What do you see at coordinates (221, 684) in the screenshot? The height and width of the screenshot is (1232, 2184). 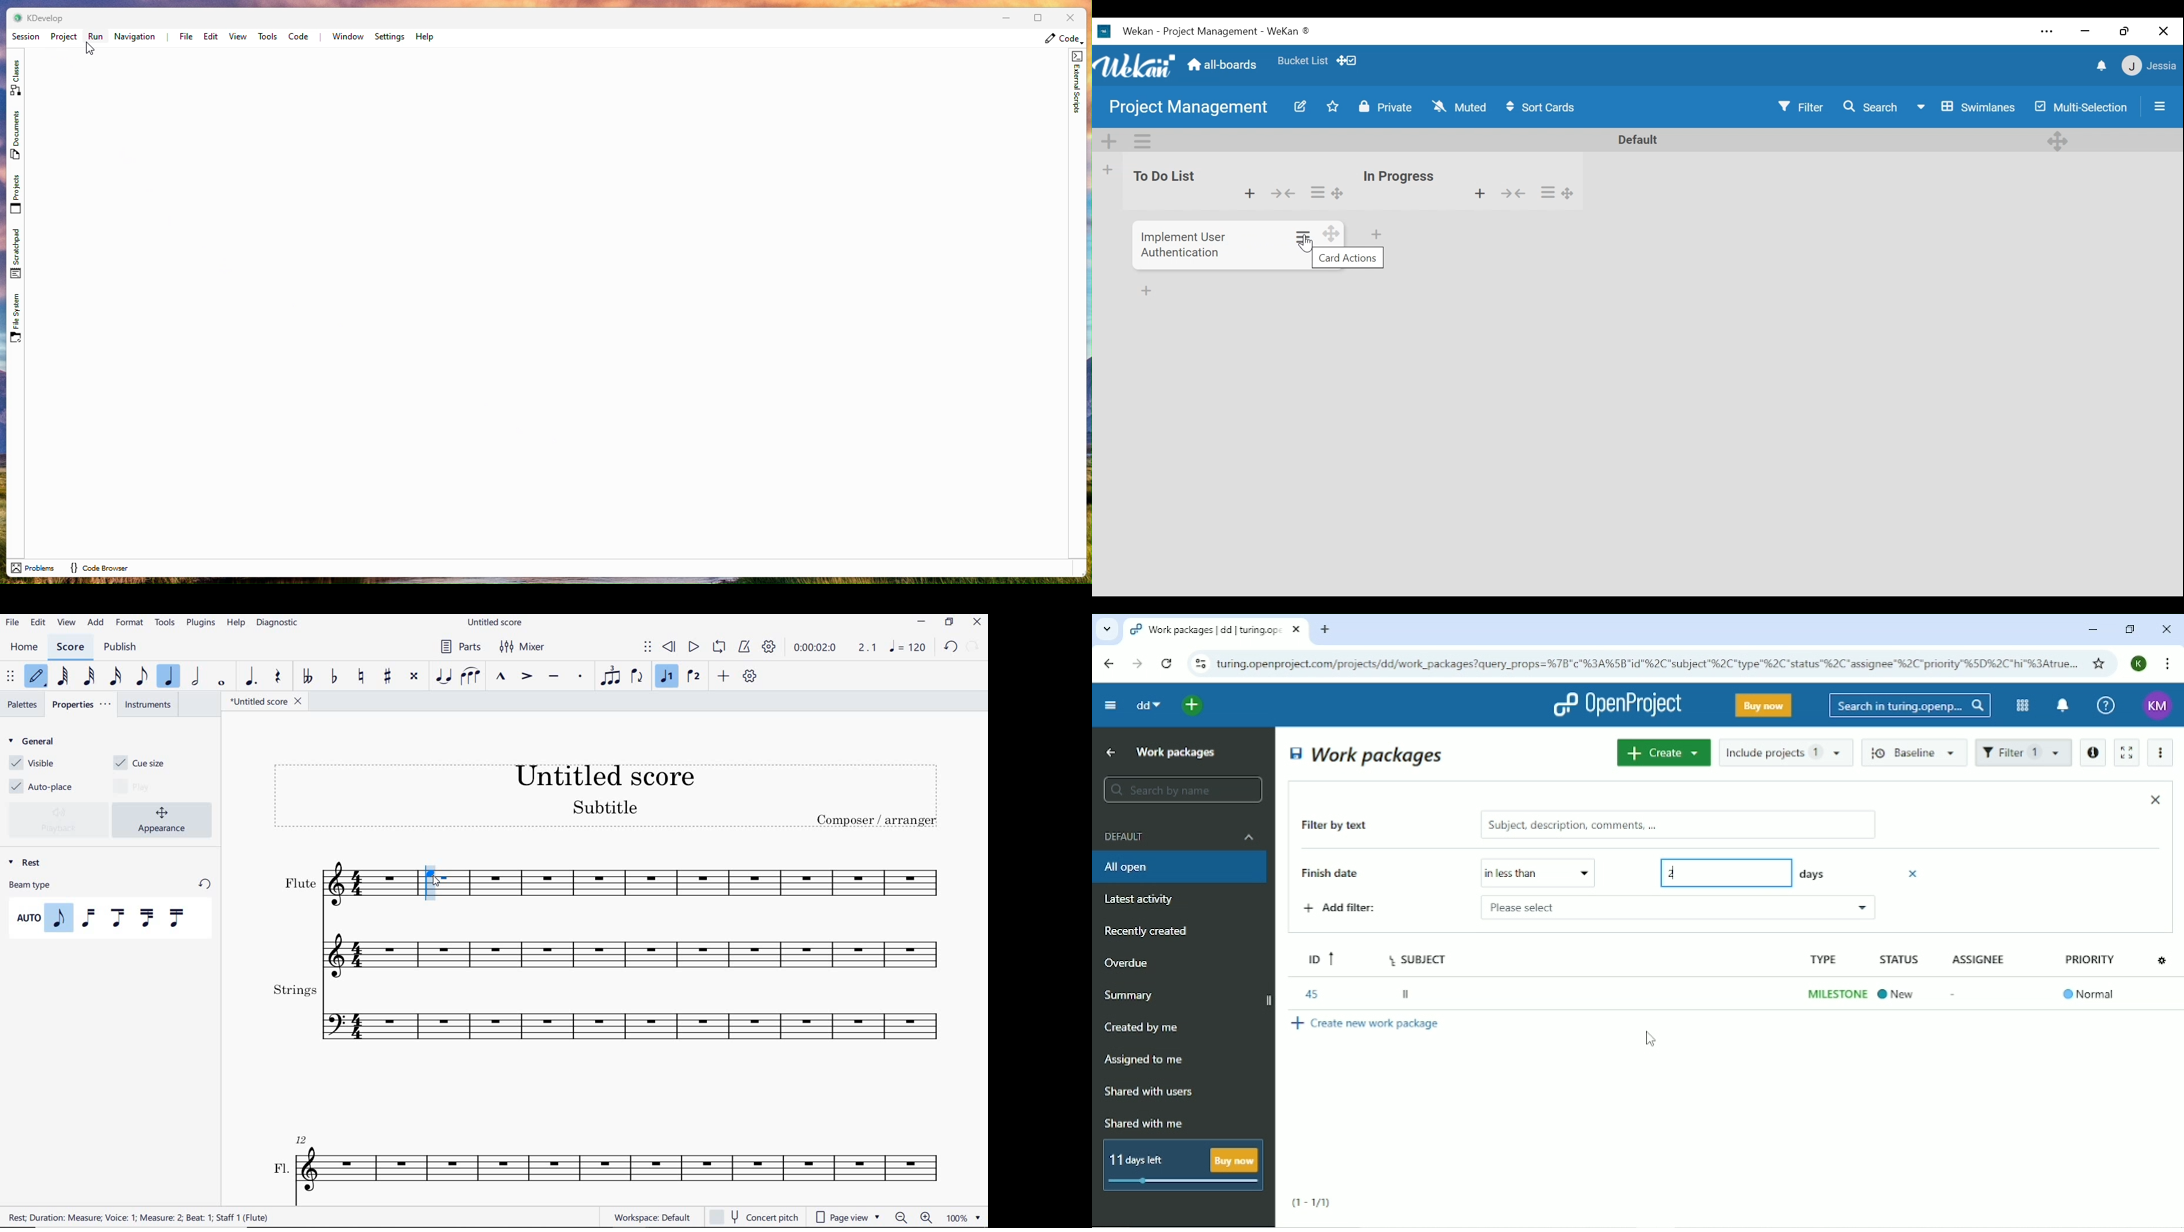 I see `WHOLE NOTE` at bounding box center [221, 684].